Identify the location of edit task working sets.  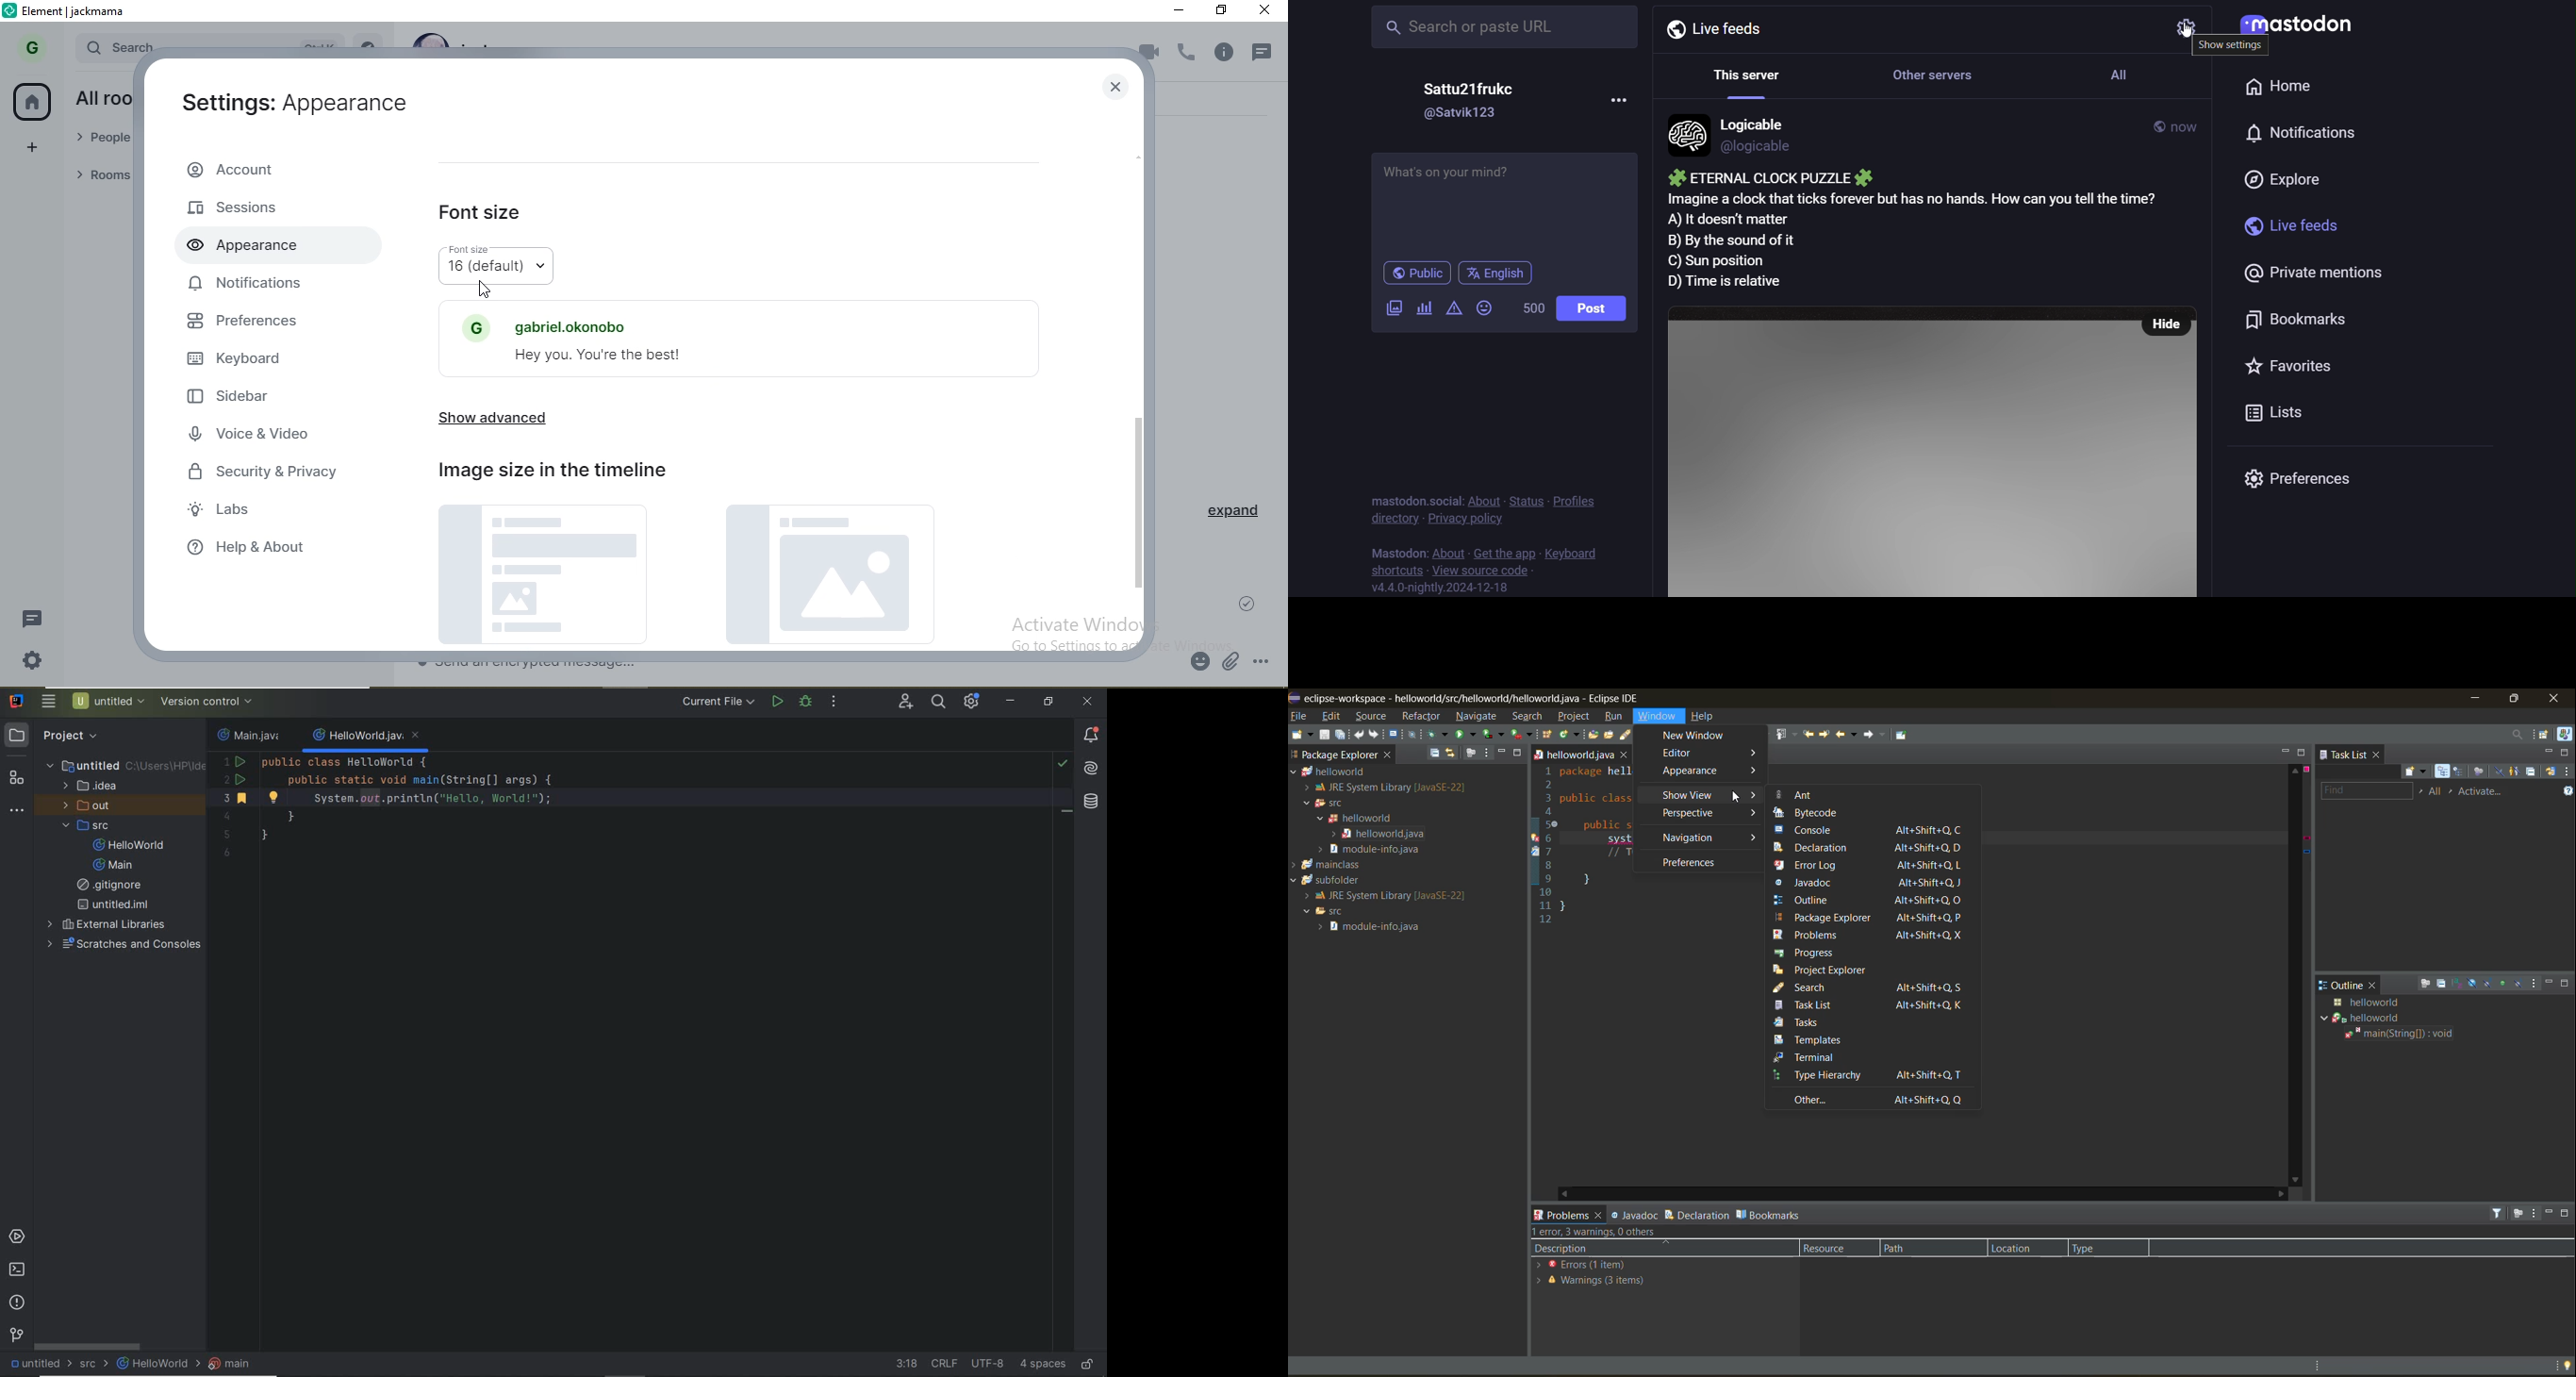
(2437, 791).